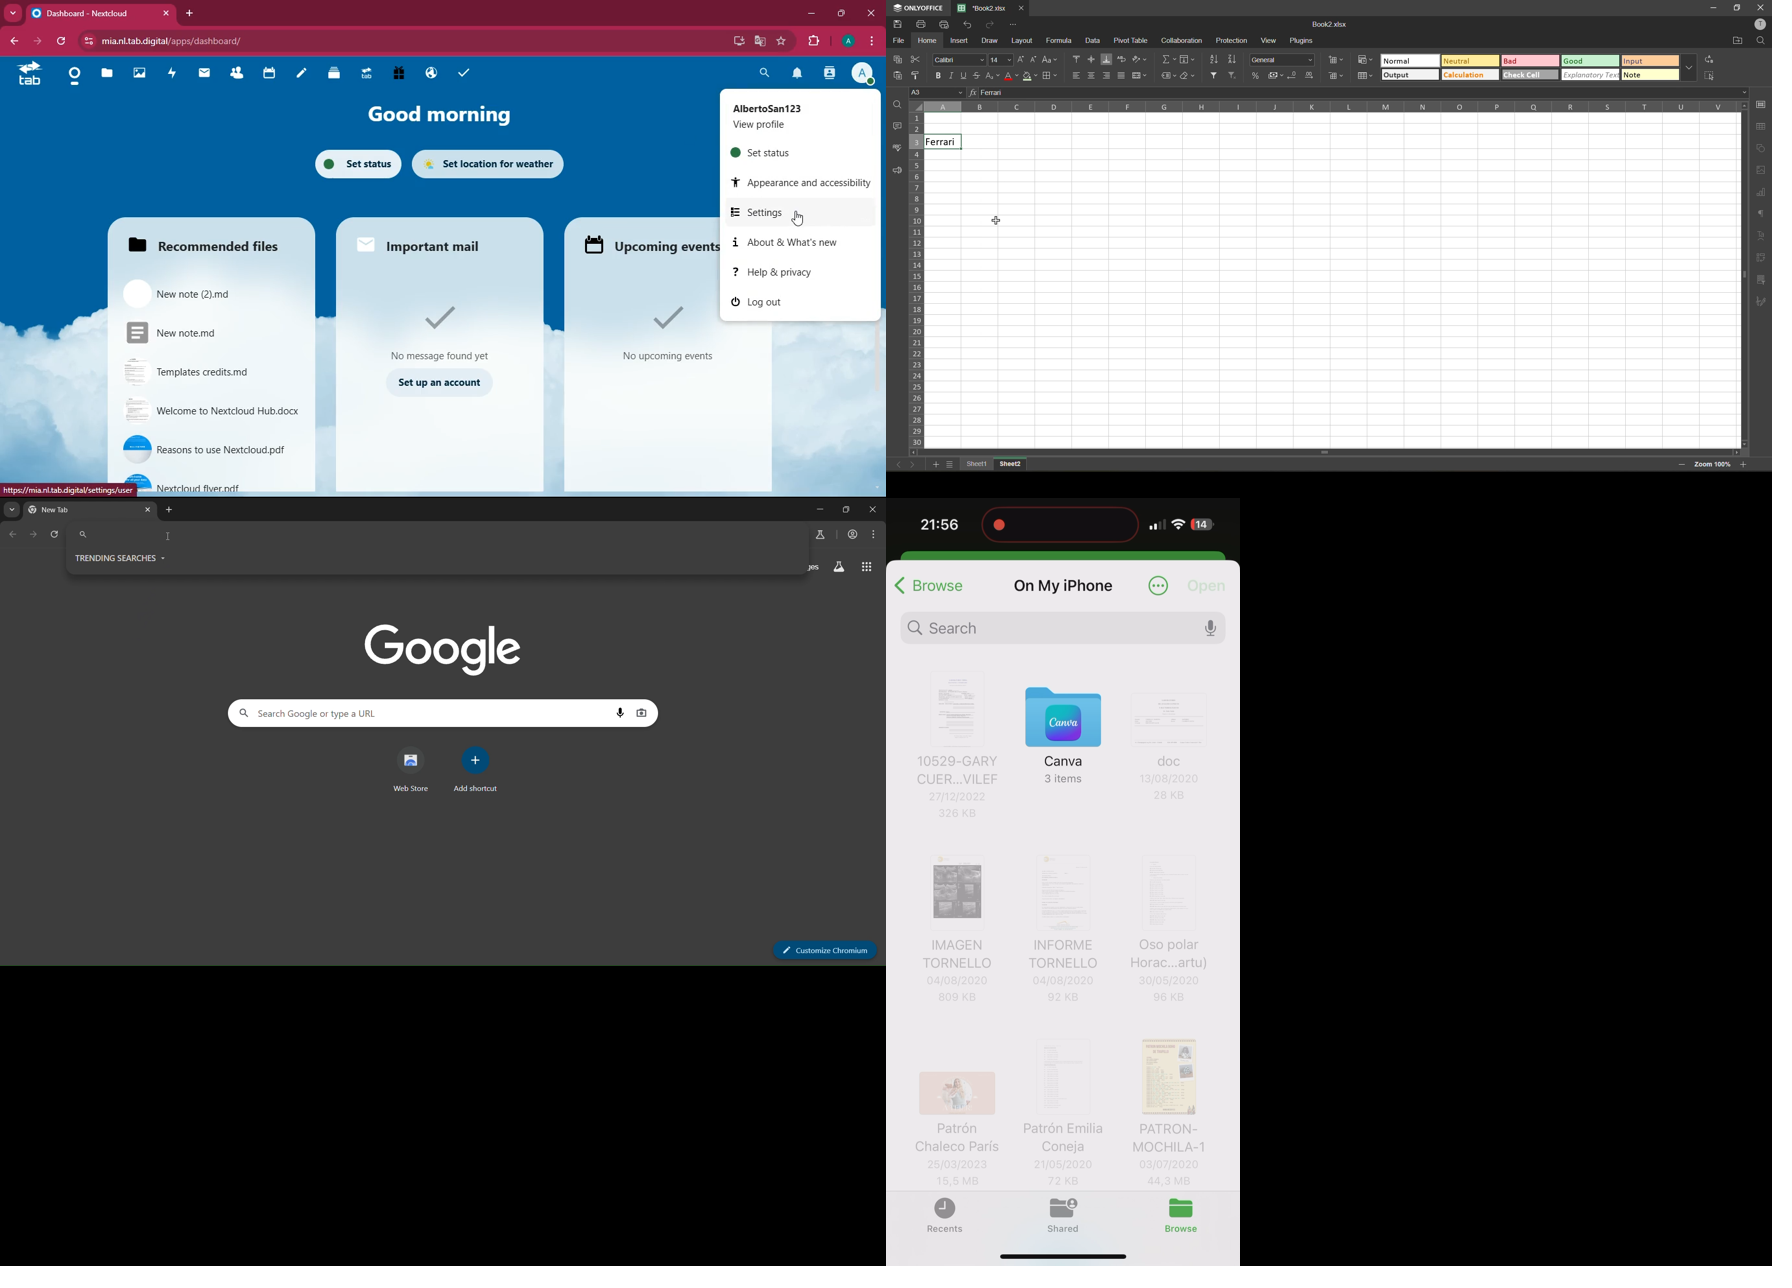 This screenshot has width=1792, height=1288. What do you see at coordinates (797, 300) in the screenshot?
I see `log out` at bounding box center [797, 300].